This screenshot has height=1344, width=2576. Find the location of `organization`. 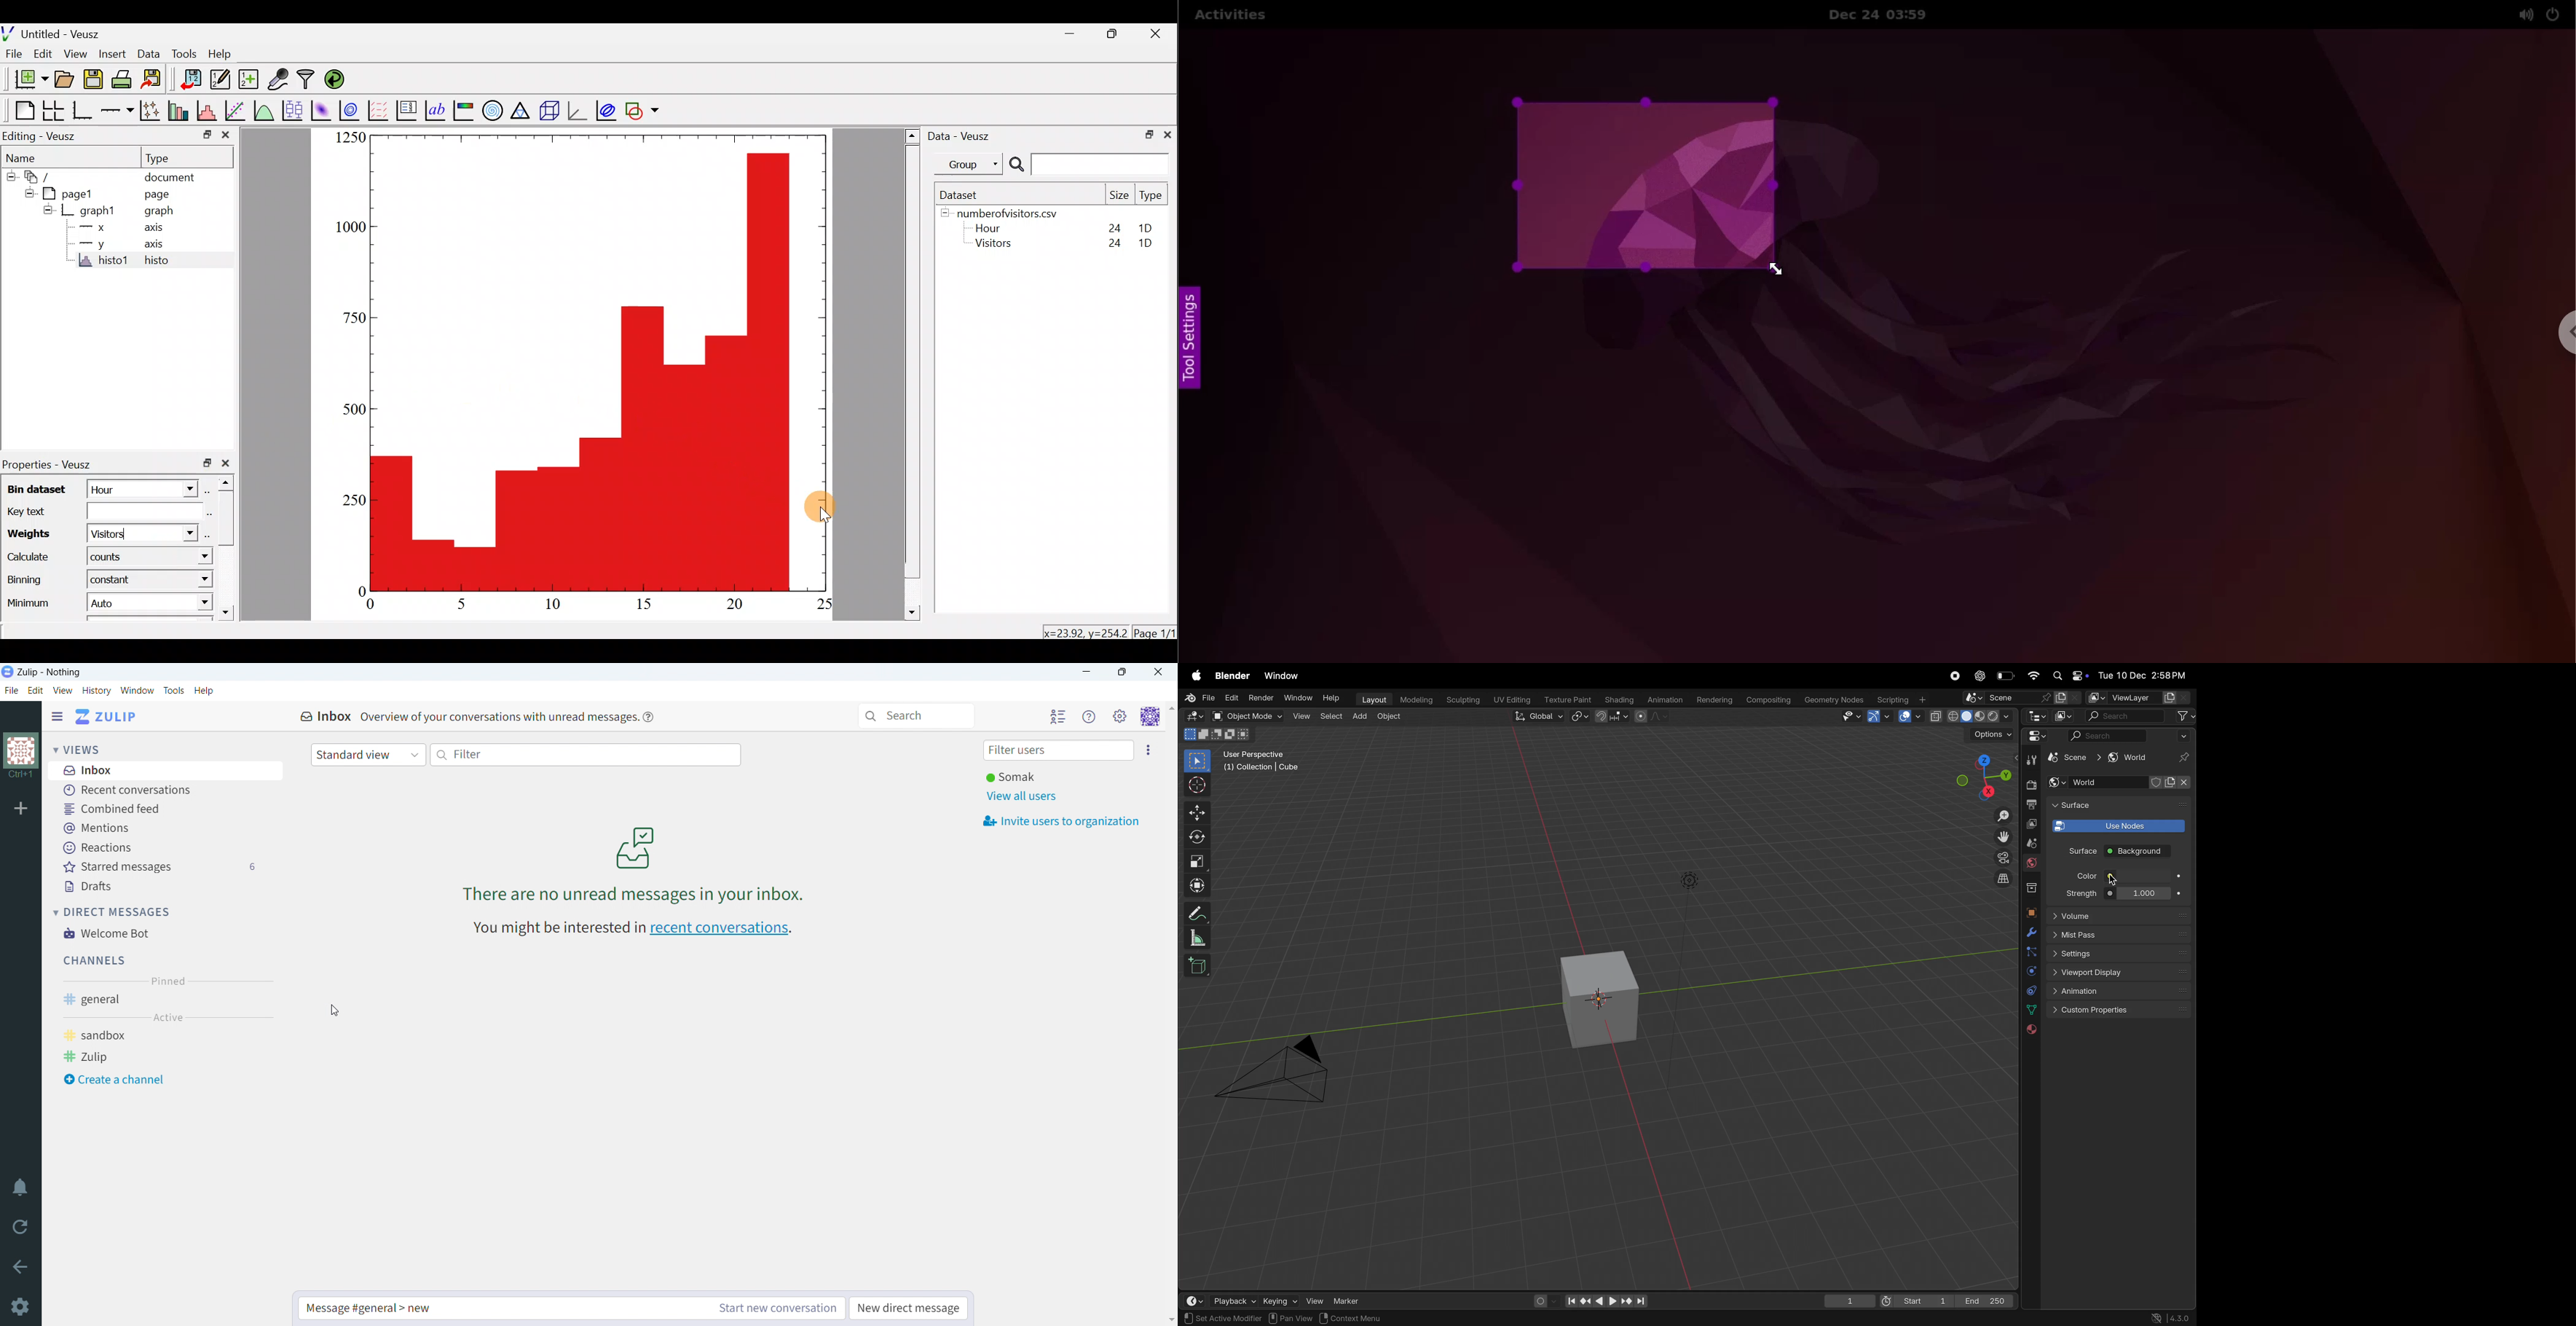

organization is located at coordinates (20, 750).